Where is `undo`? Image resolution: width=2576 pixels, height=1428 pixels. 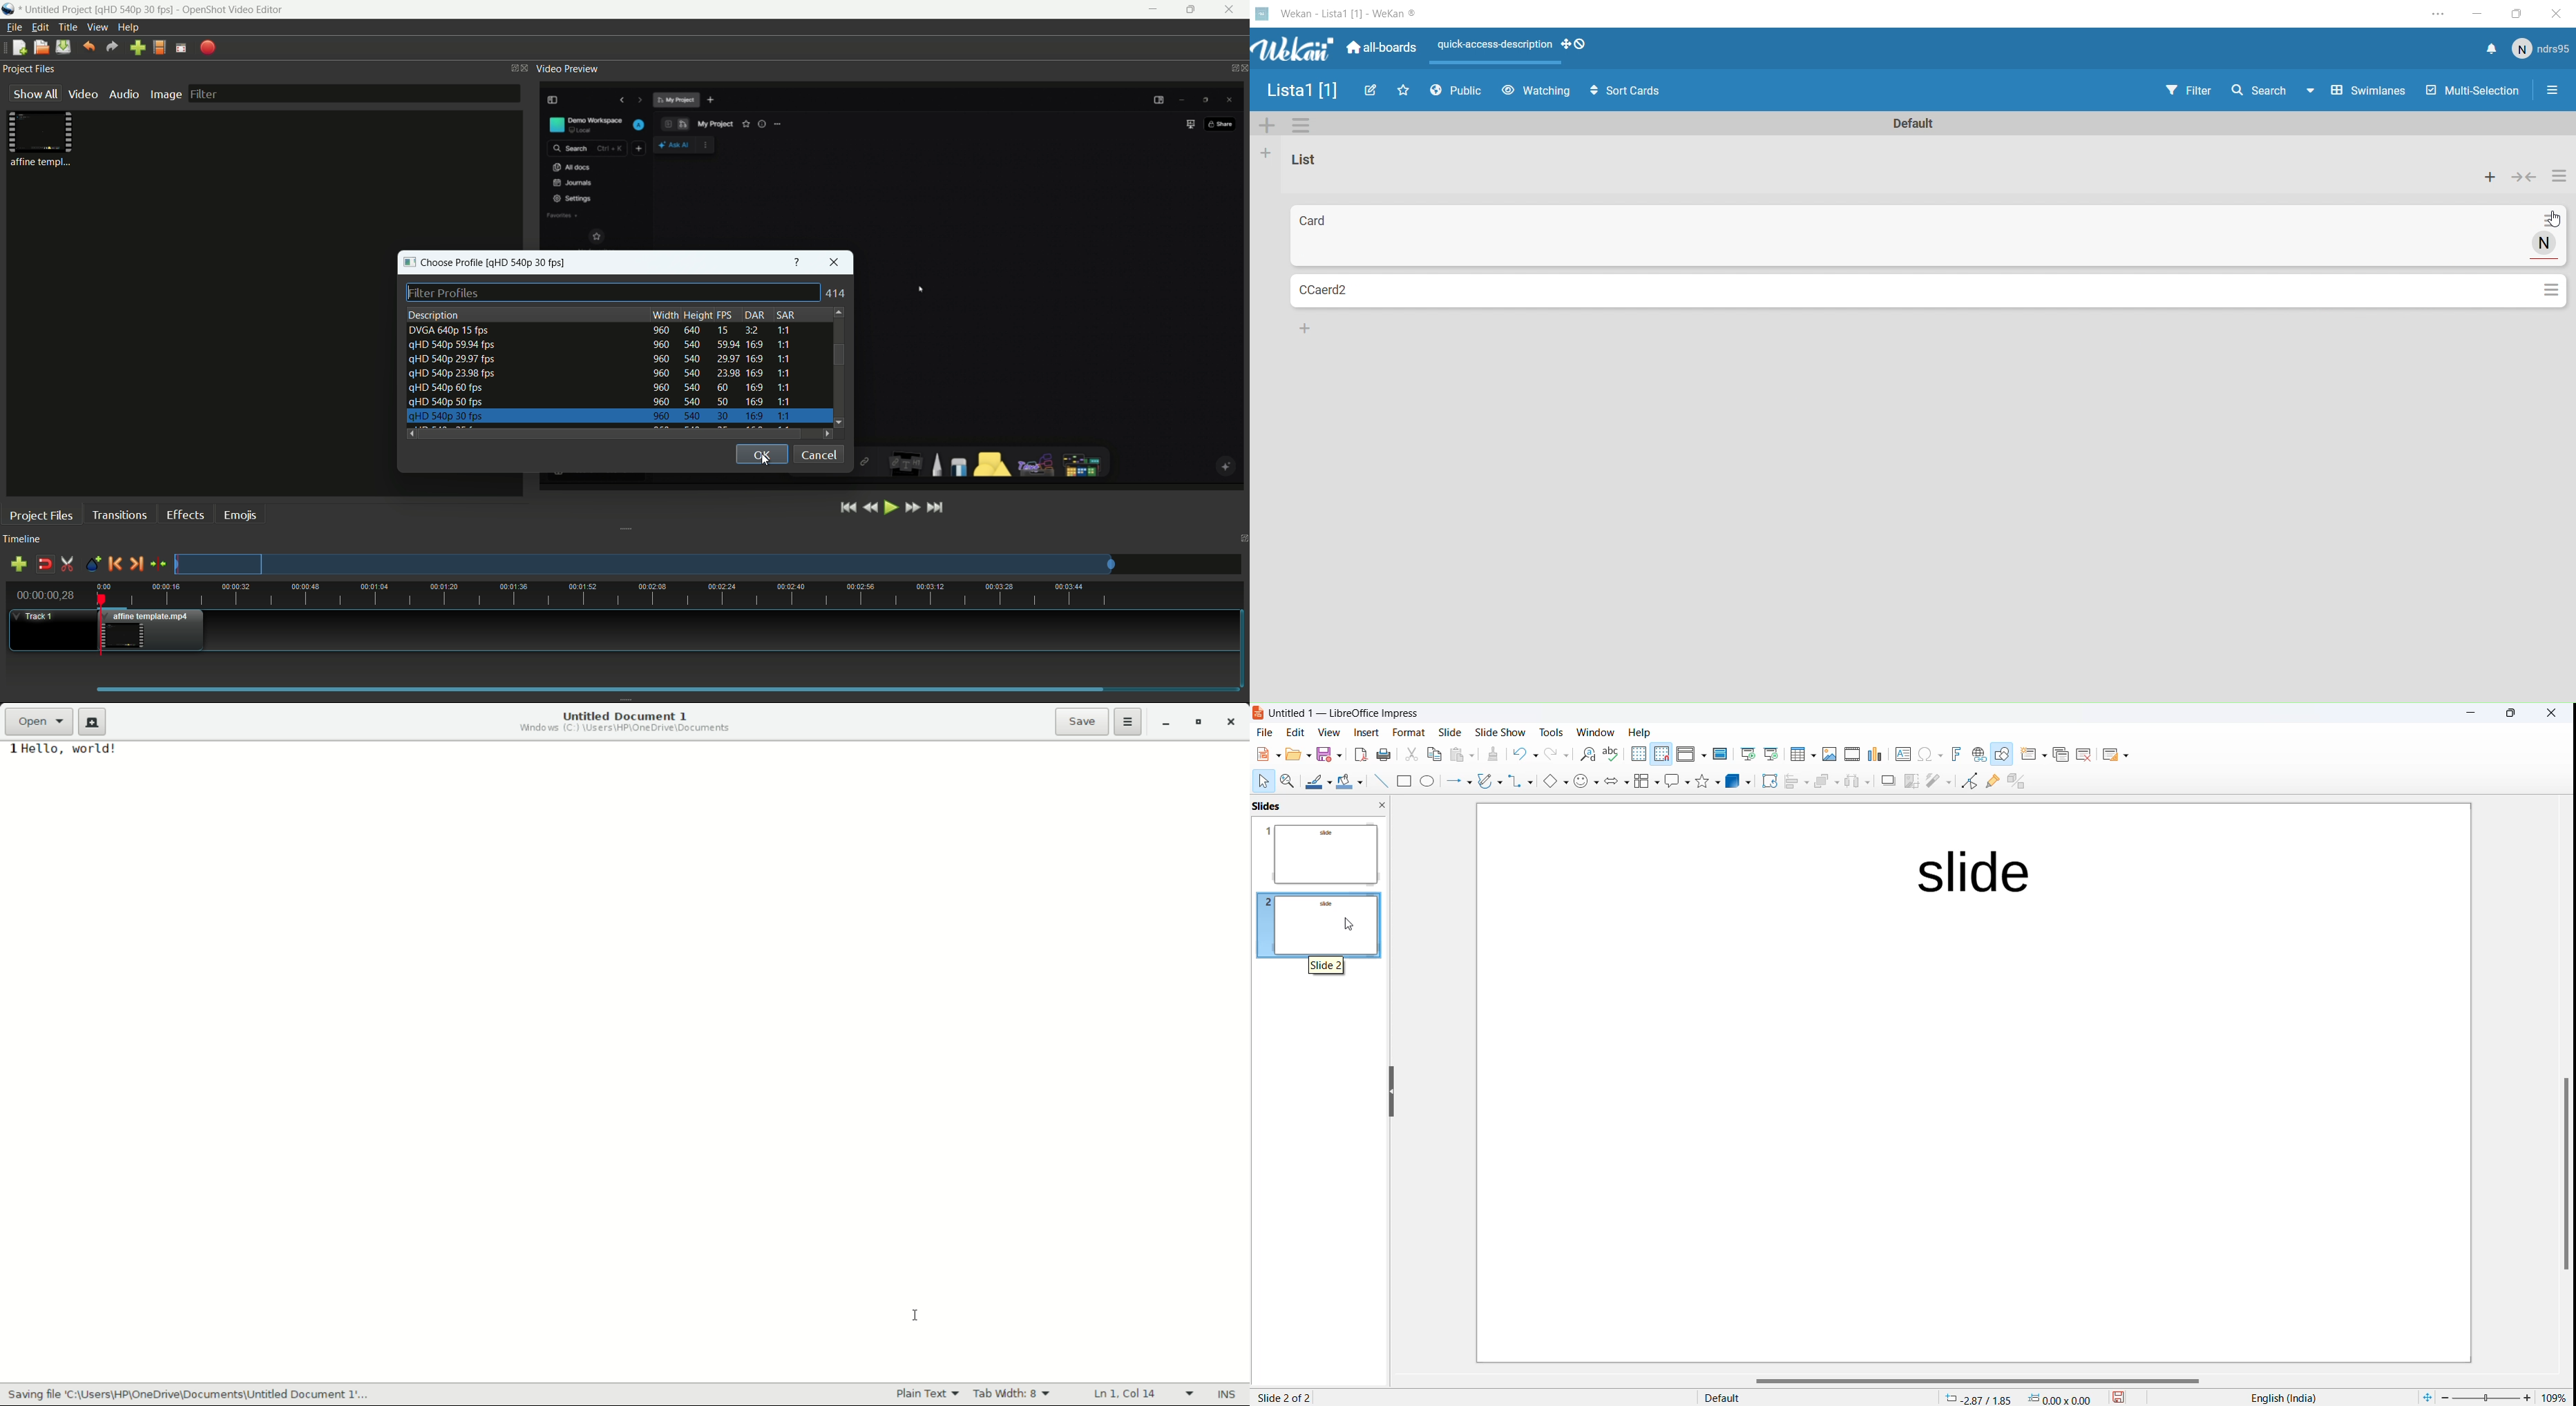 undo is located at coordinates (88, 47).